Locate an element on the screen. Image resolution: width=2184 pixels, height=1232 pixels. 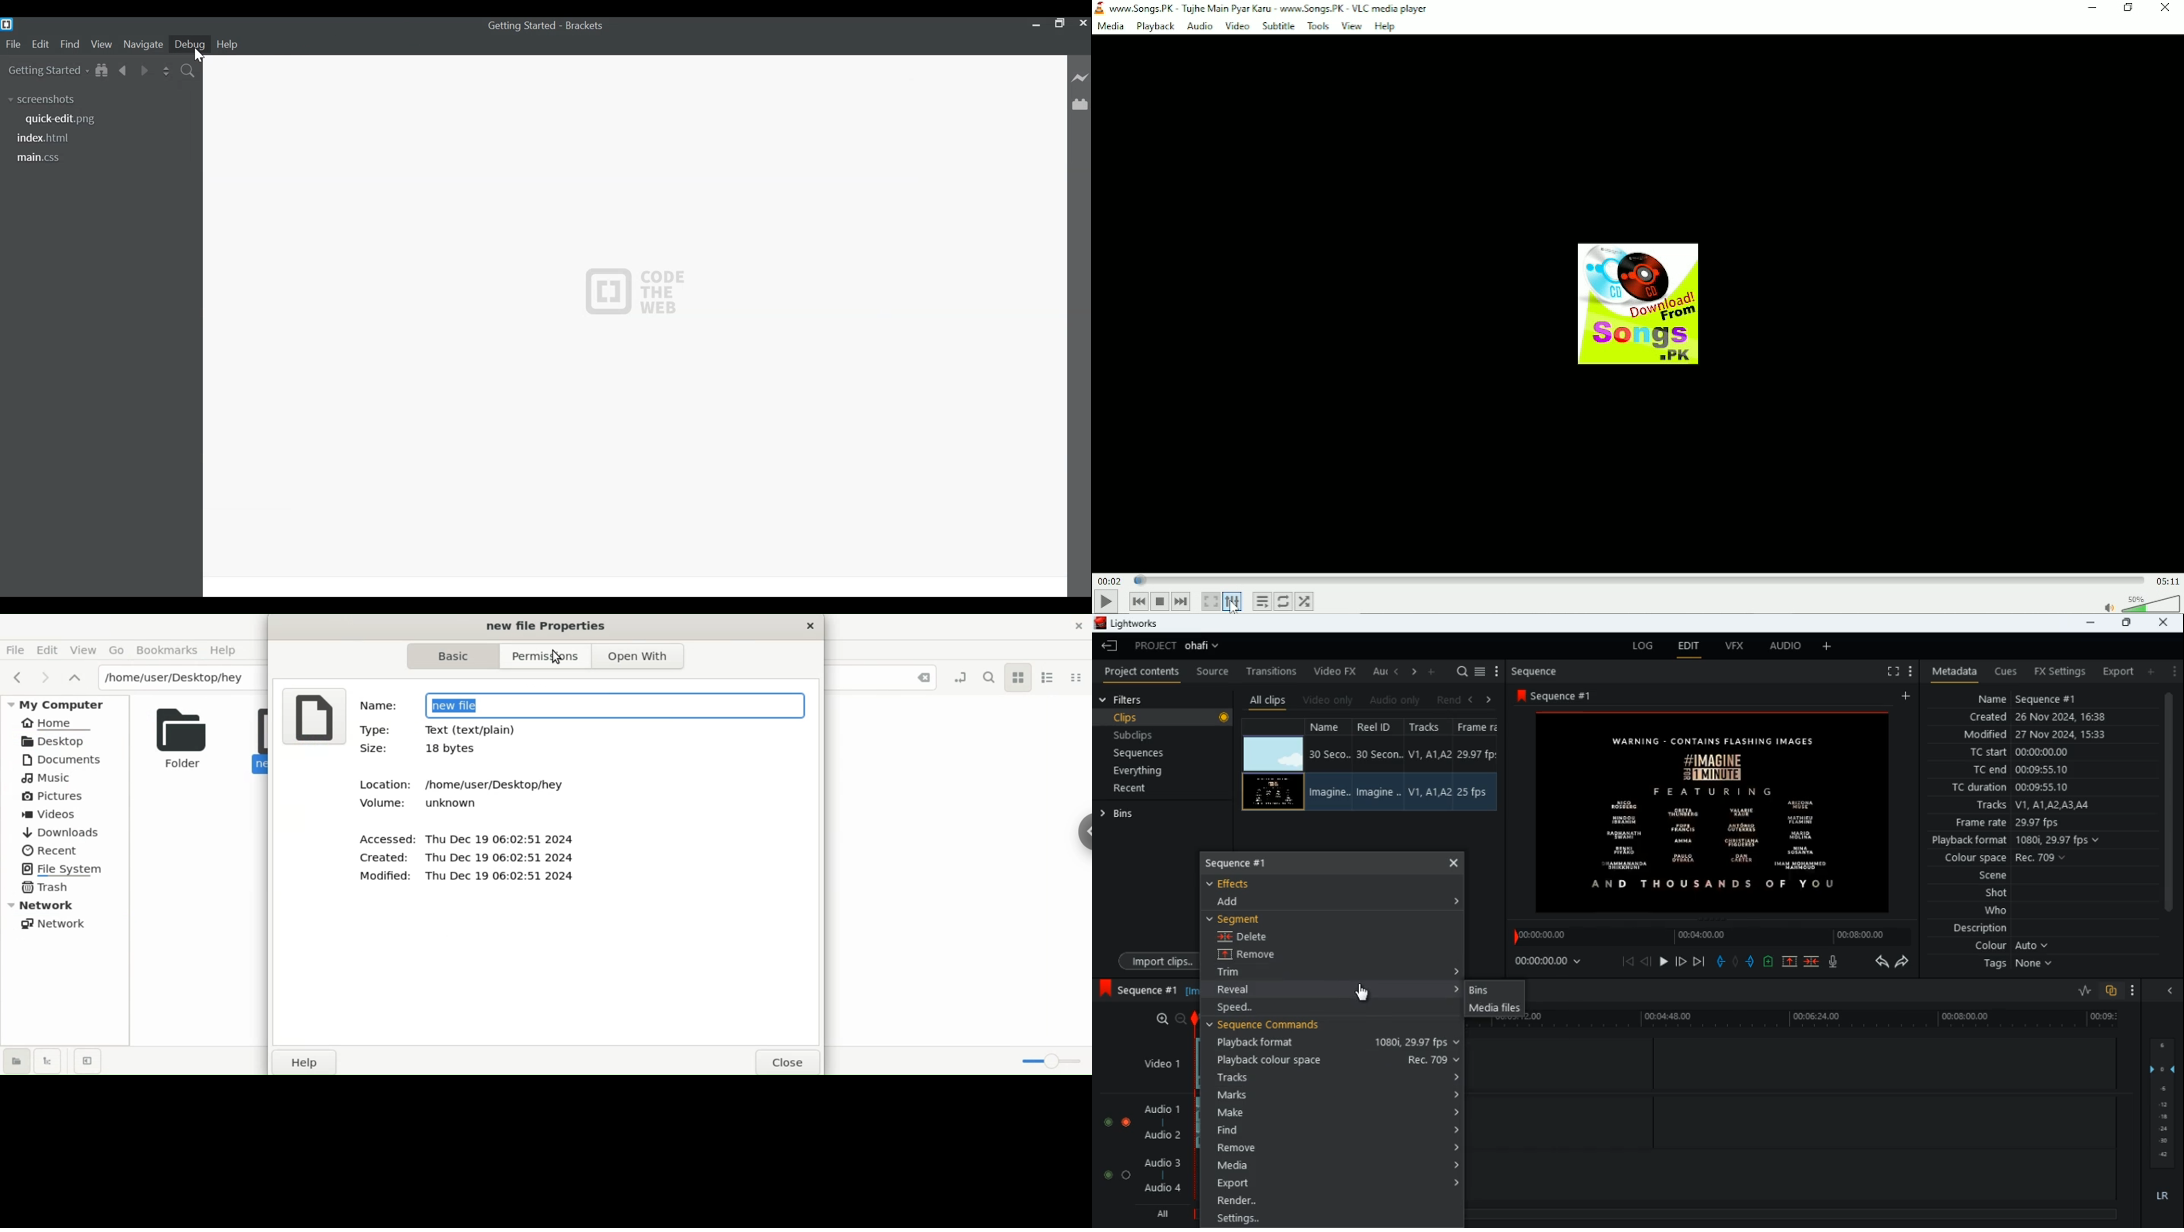
Name is located at coordinates (1327, 793).